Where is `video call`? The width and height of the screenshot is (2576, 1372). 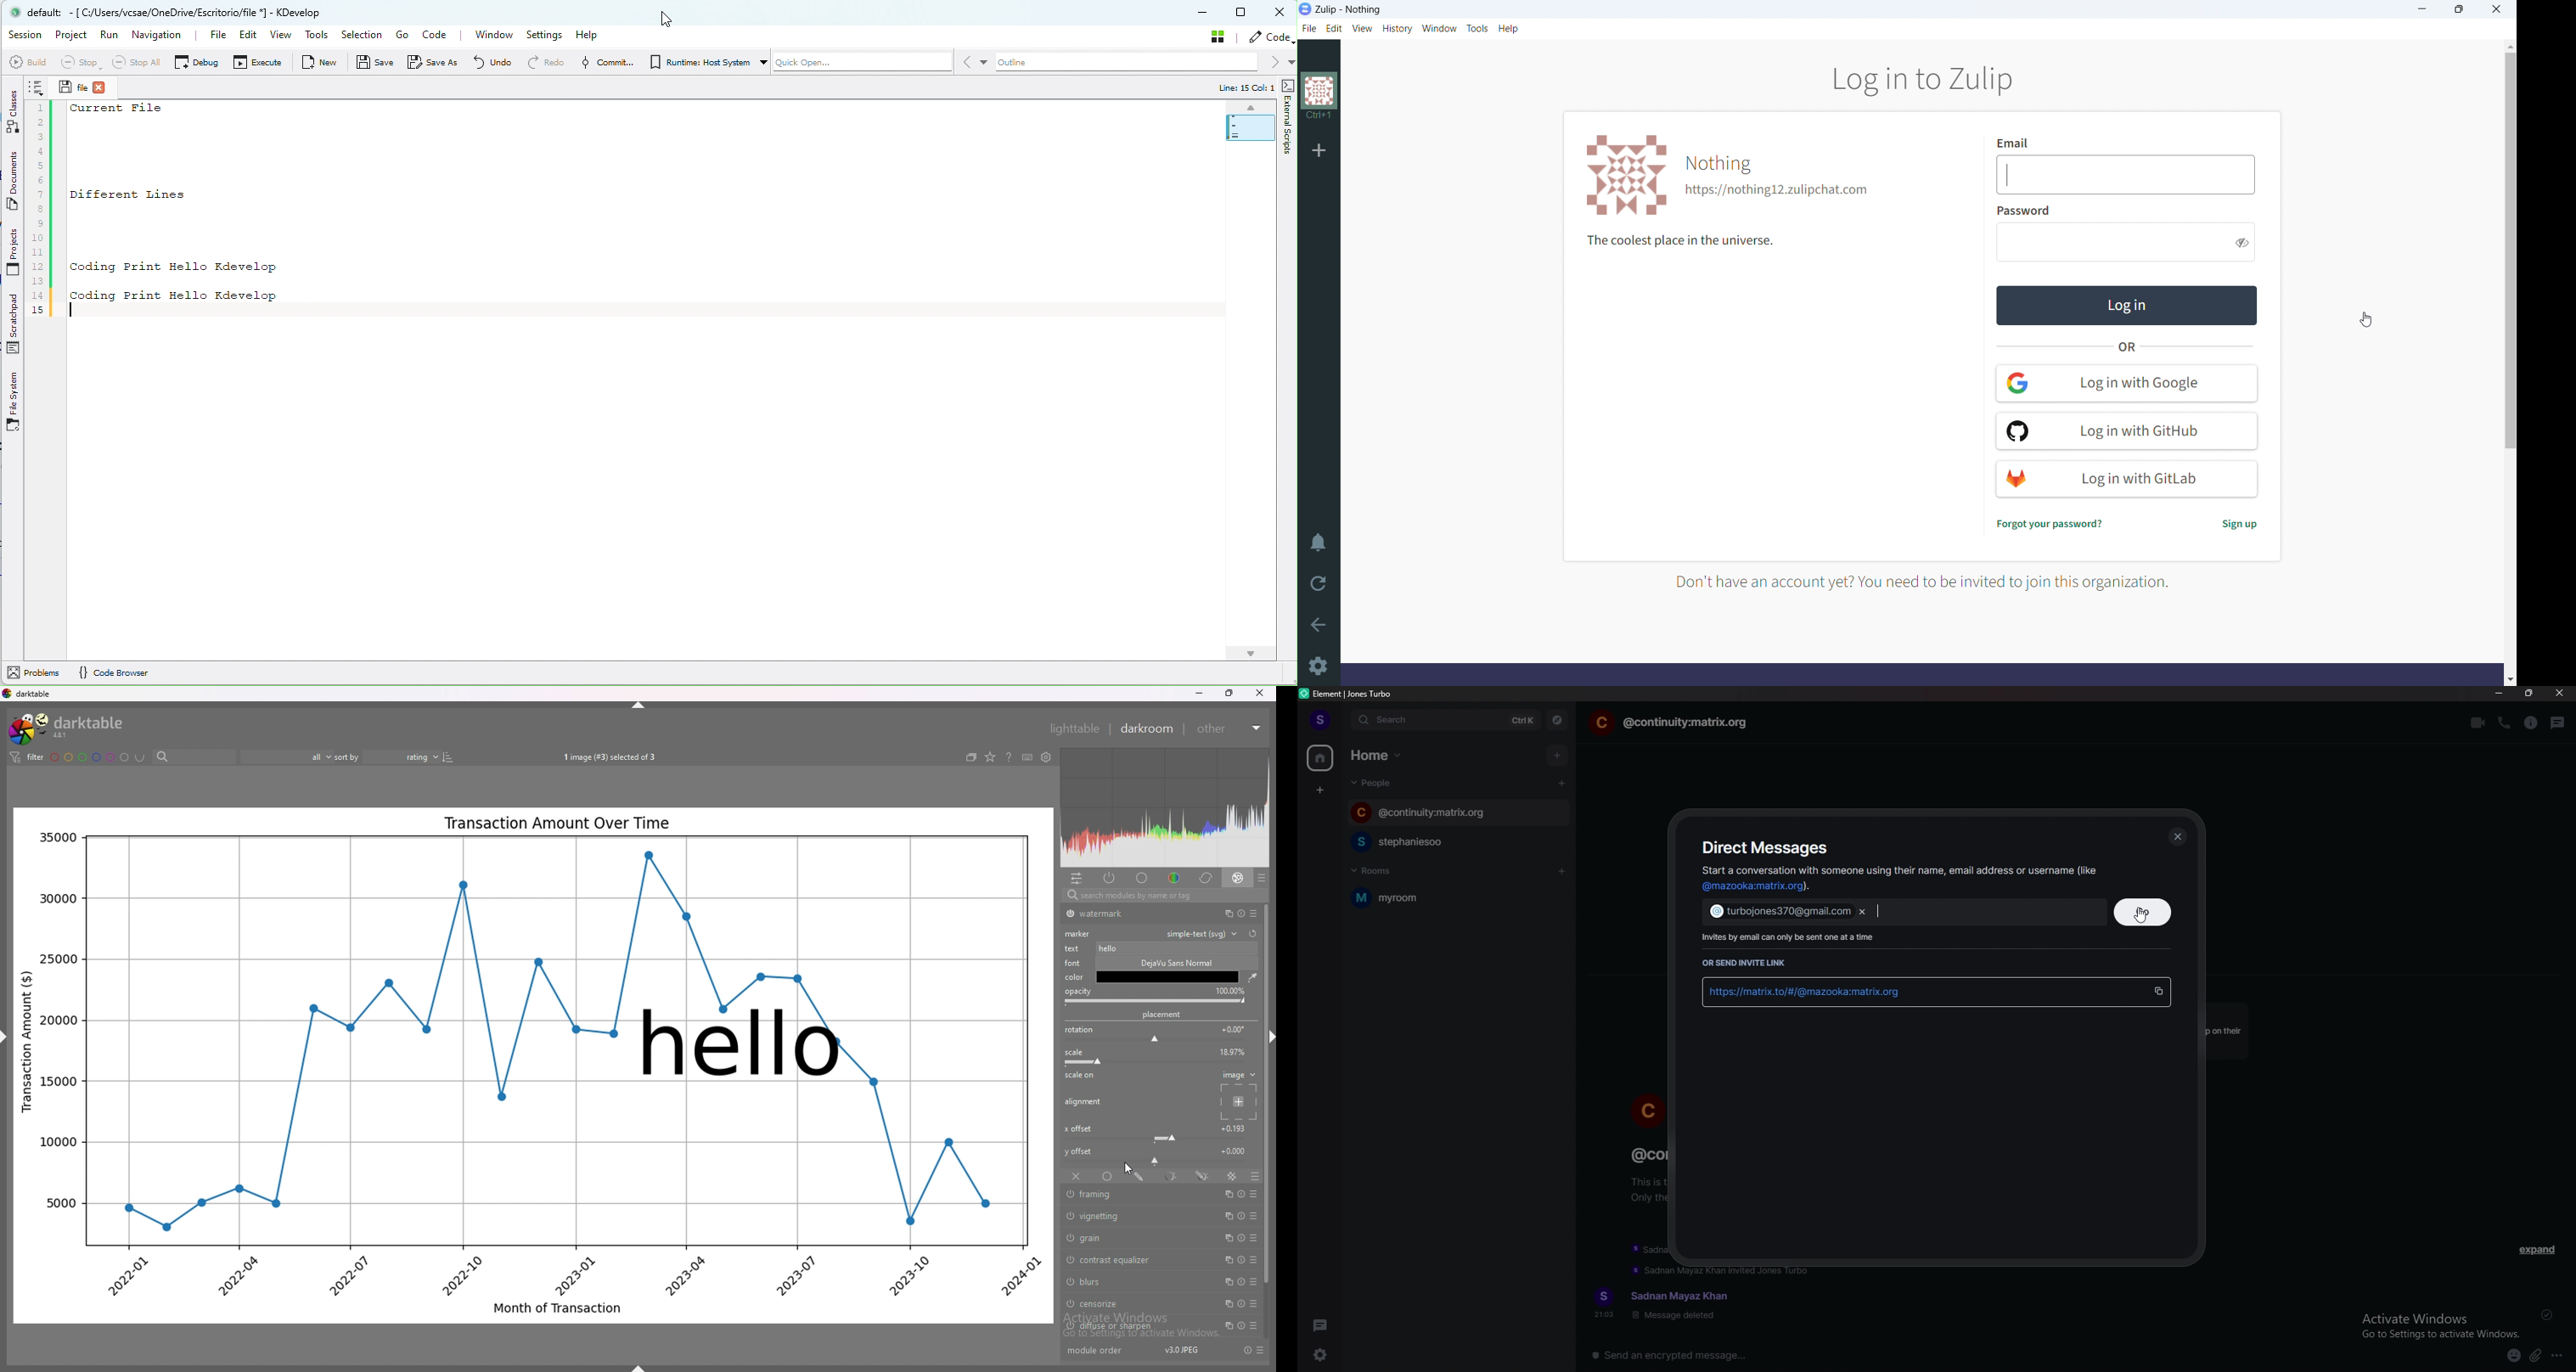
video call is located at coordinates (2477, 723).